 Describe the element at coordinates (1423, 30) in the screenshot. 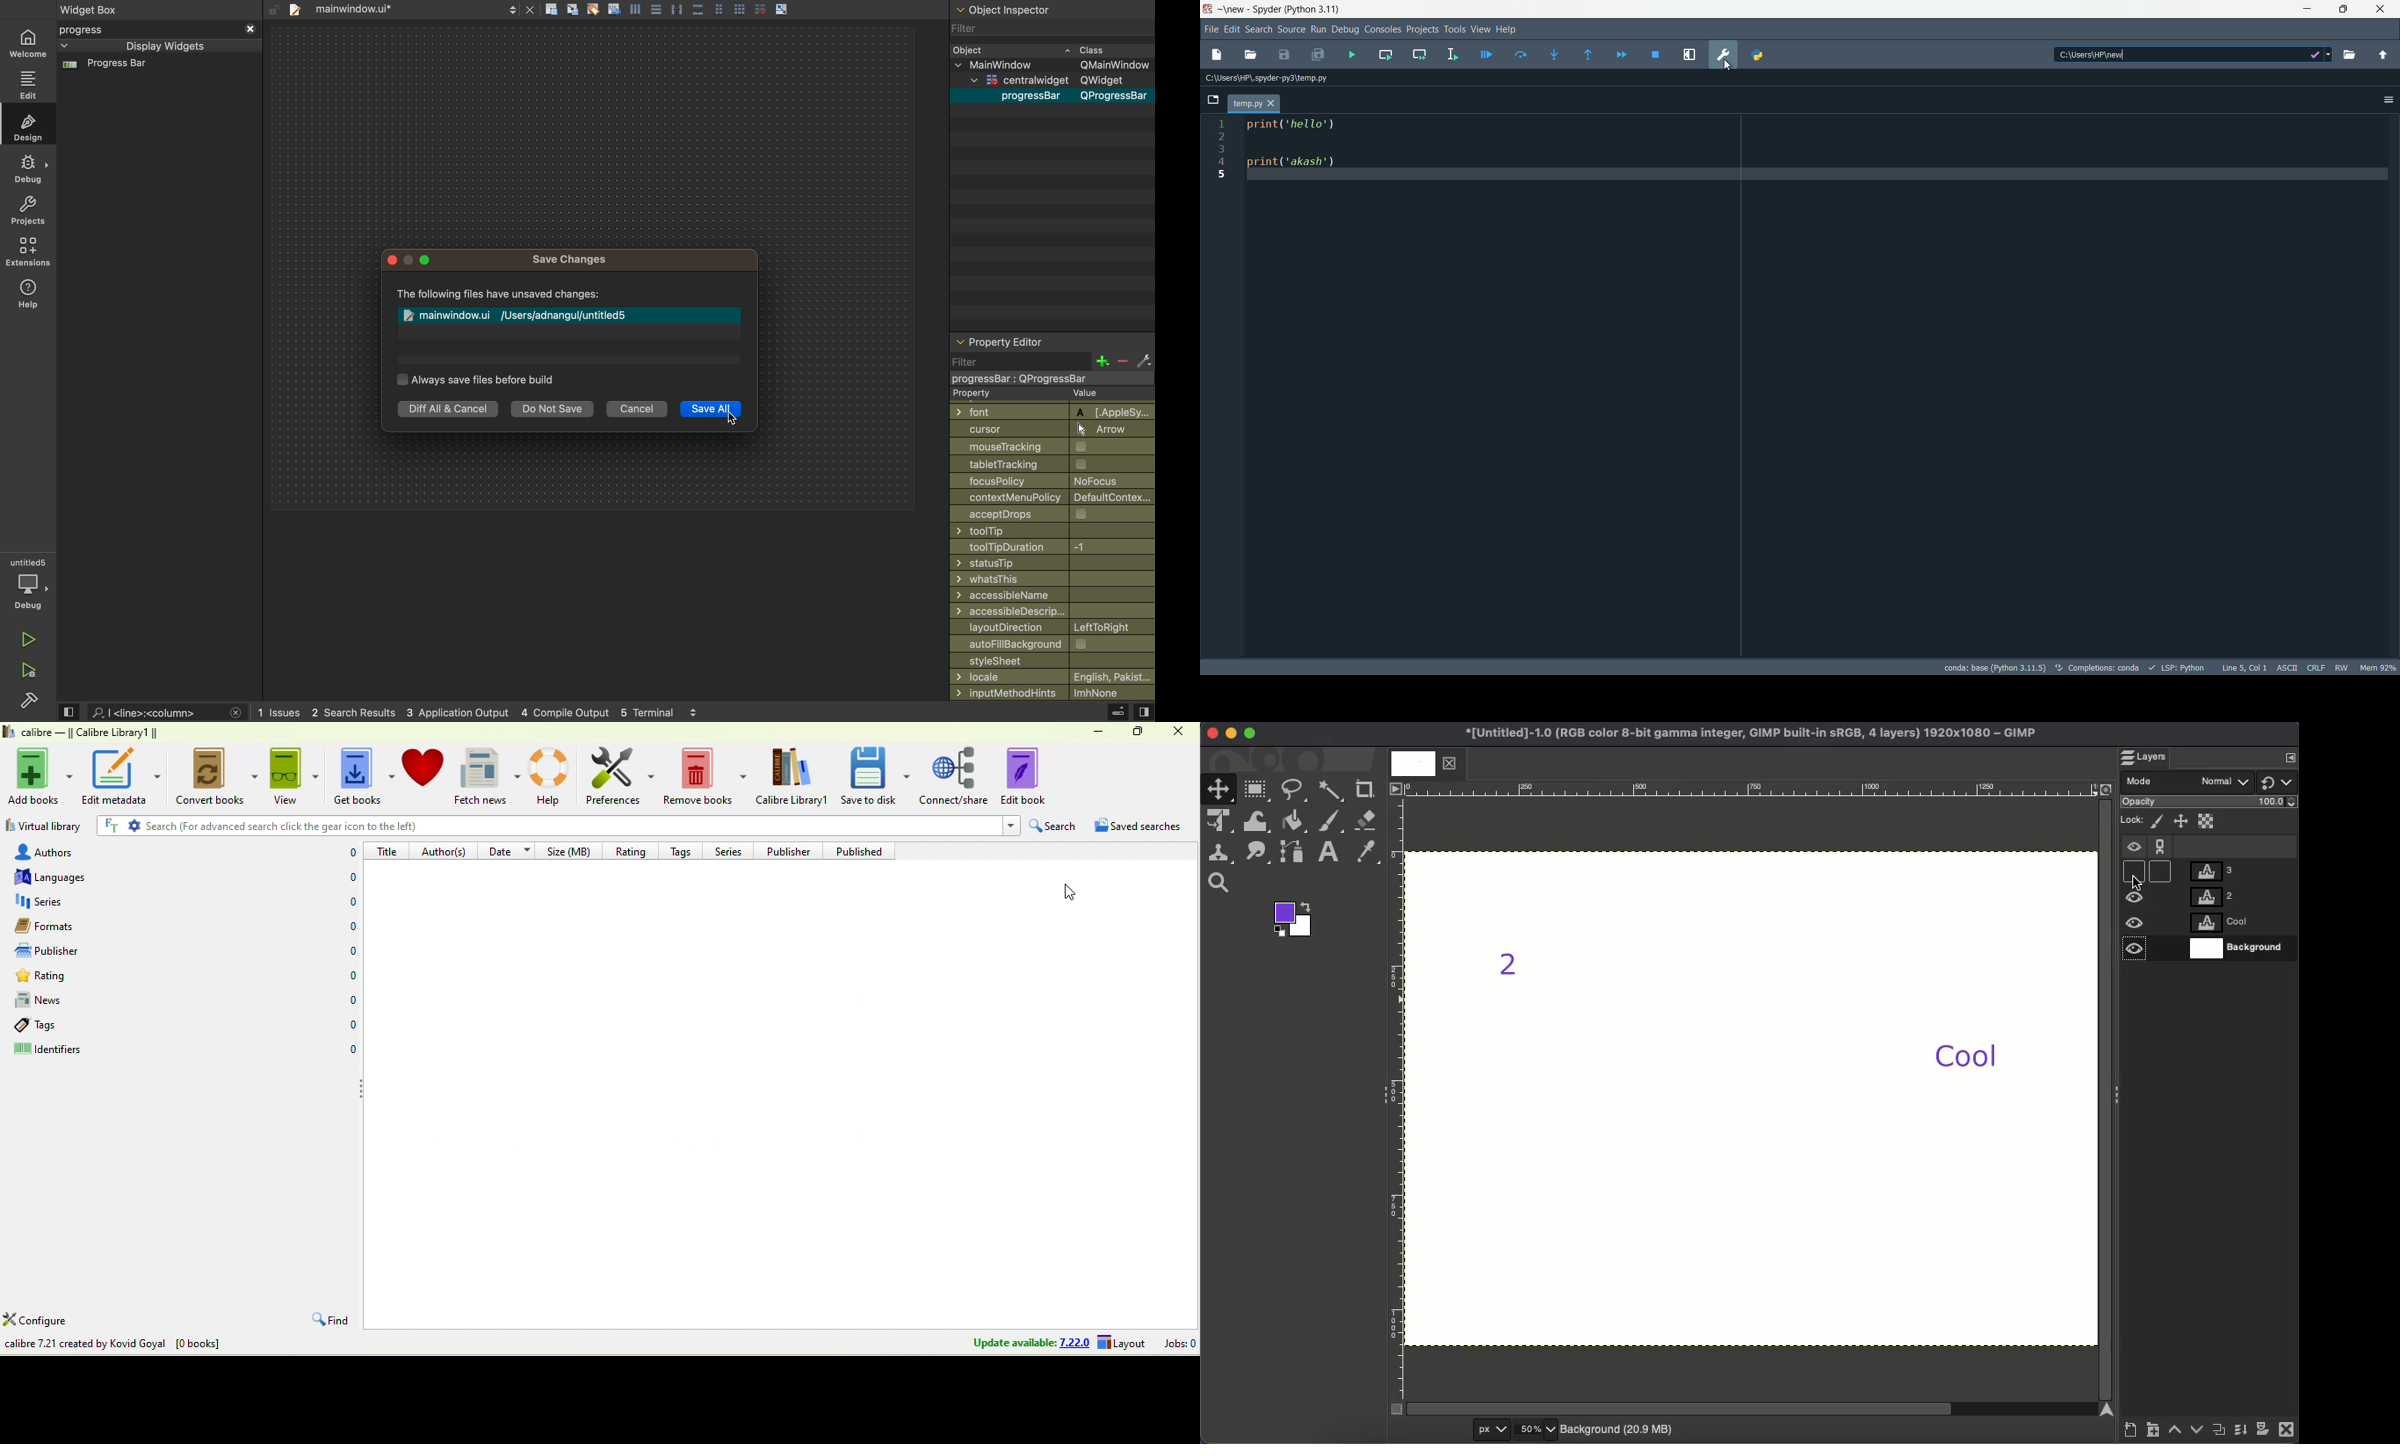

I see `projects menu` at that location.